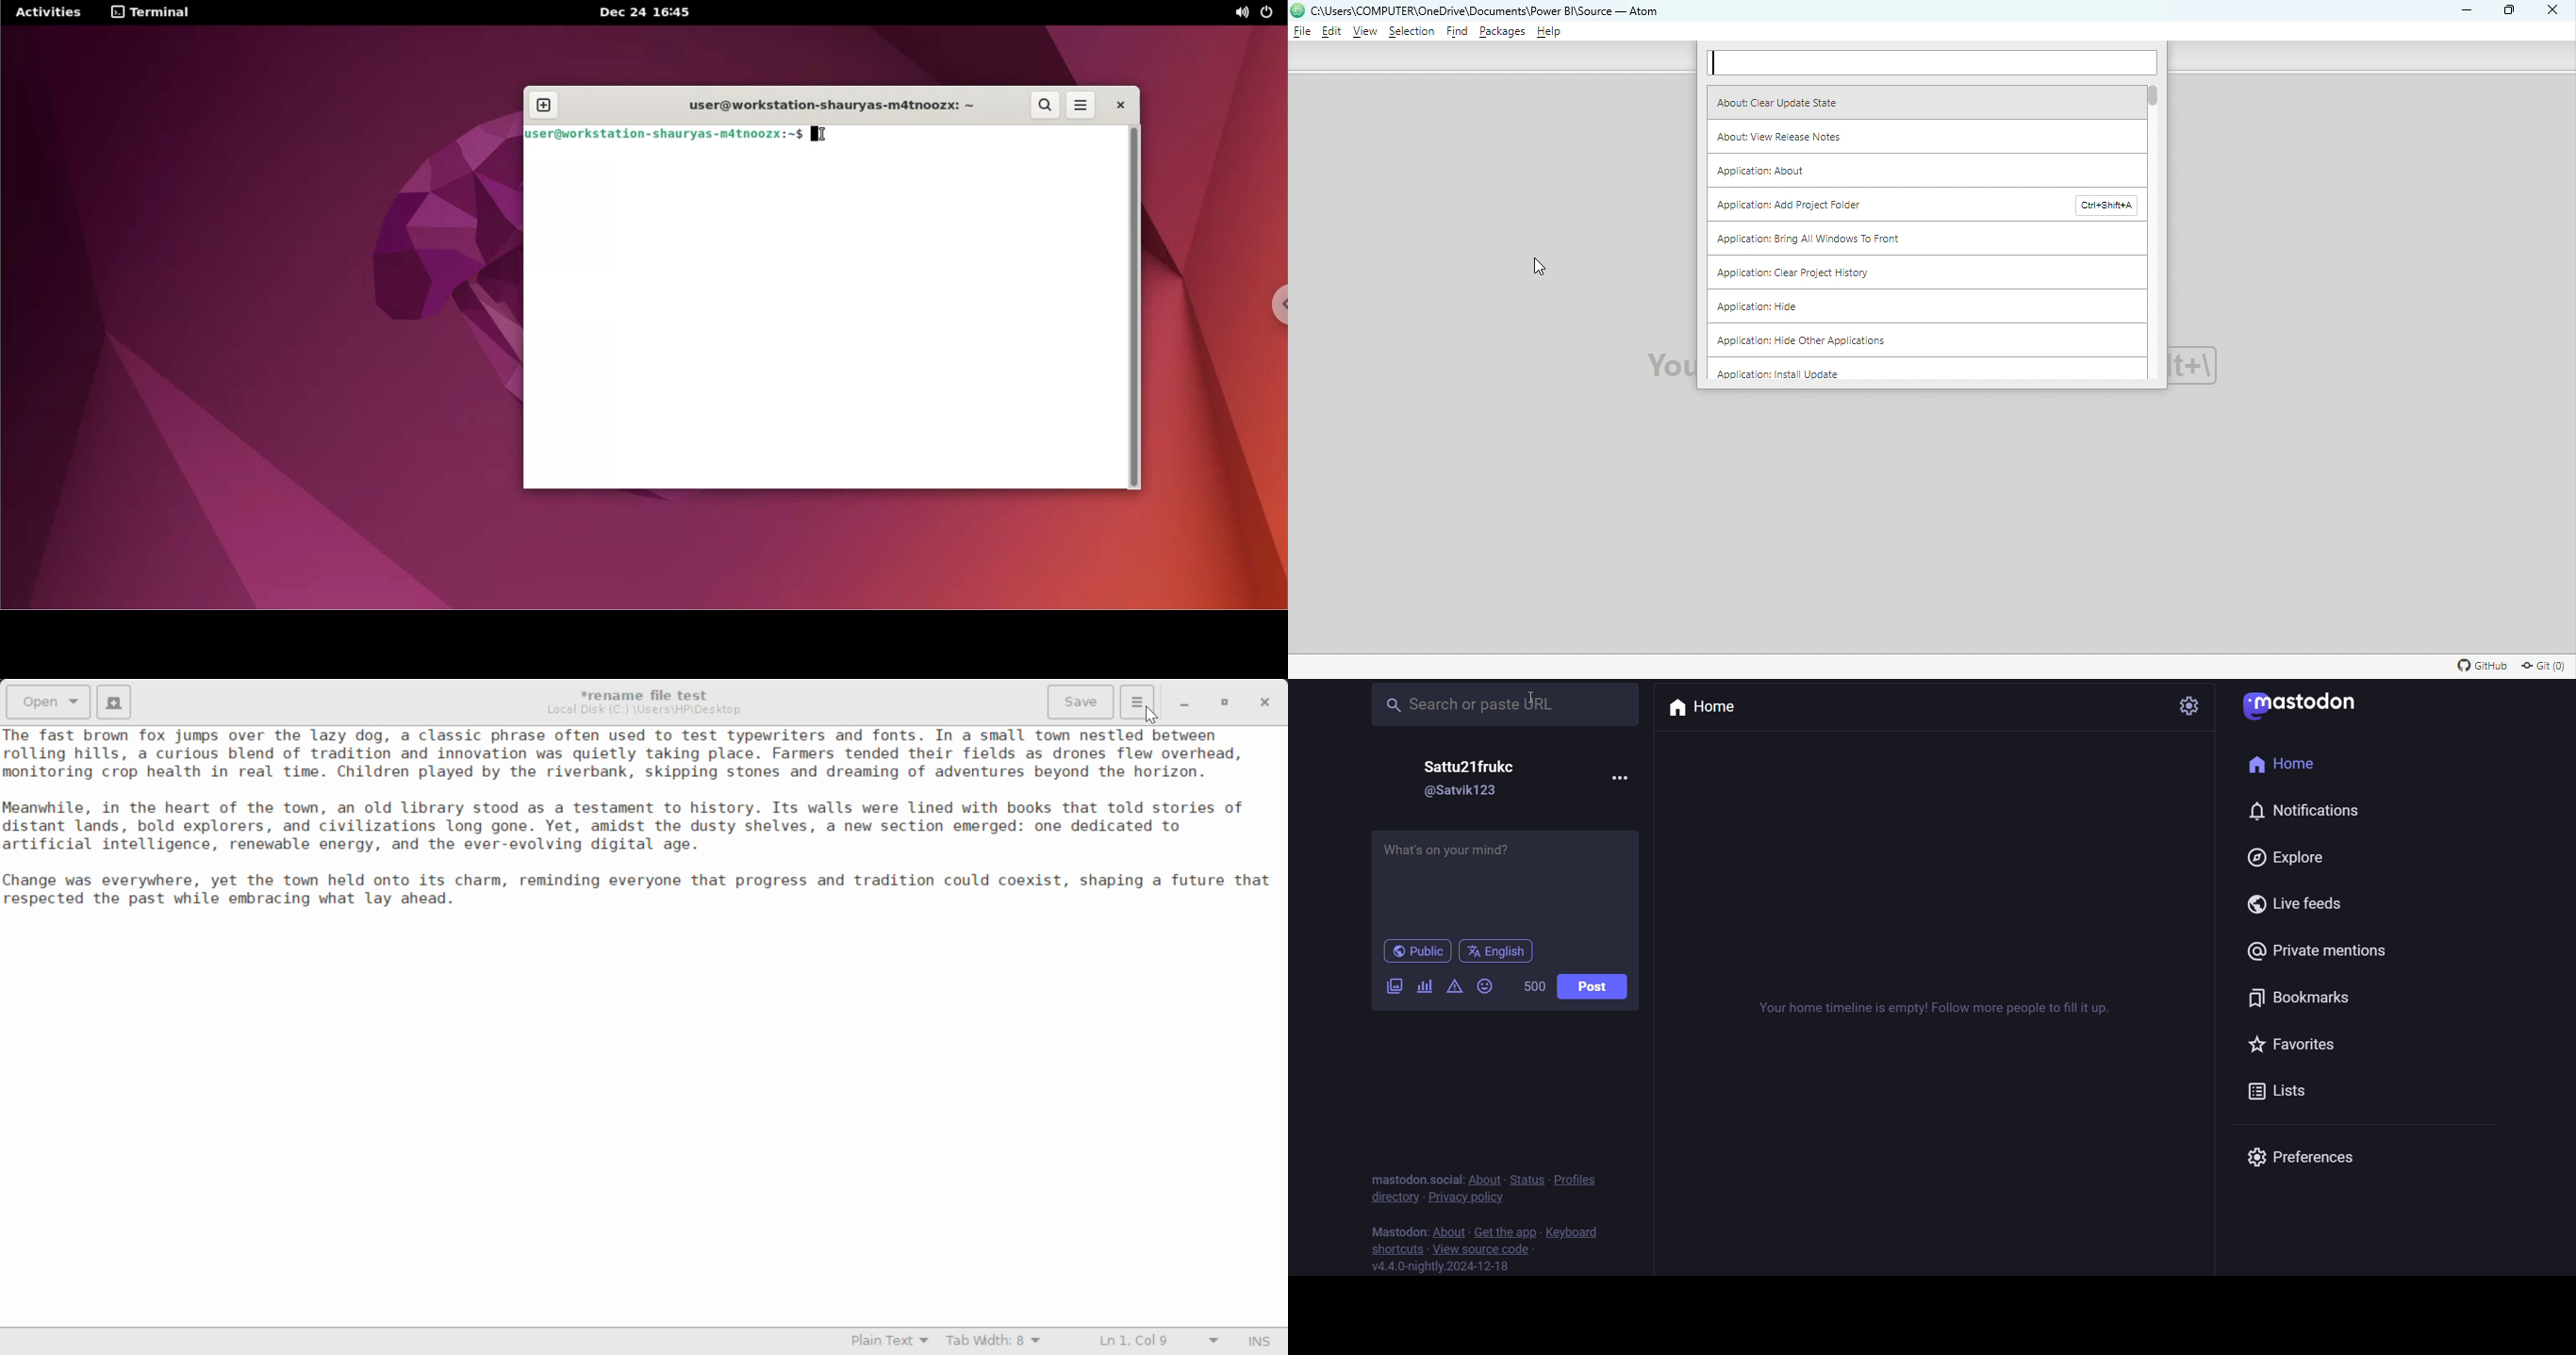 The height and width of the screenshot is (1372, 2576). I want to click on Application: Bring all windows to front, so click(1922, 240).